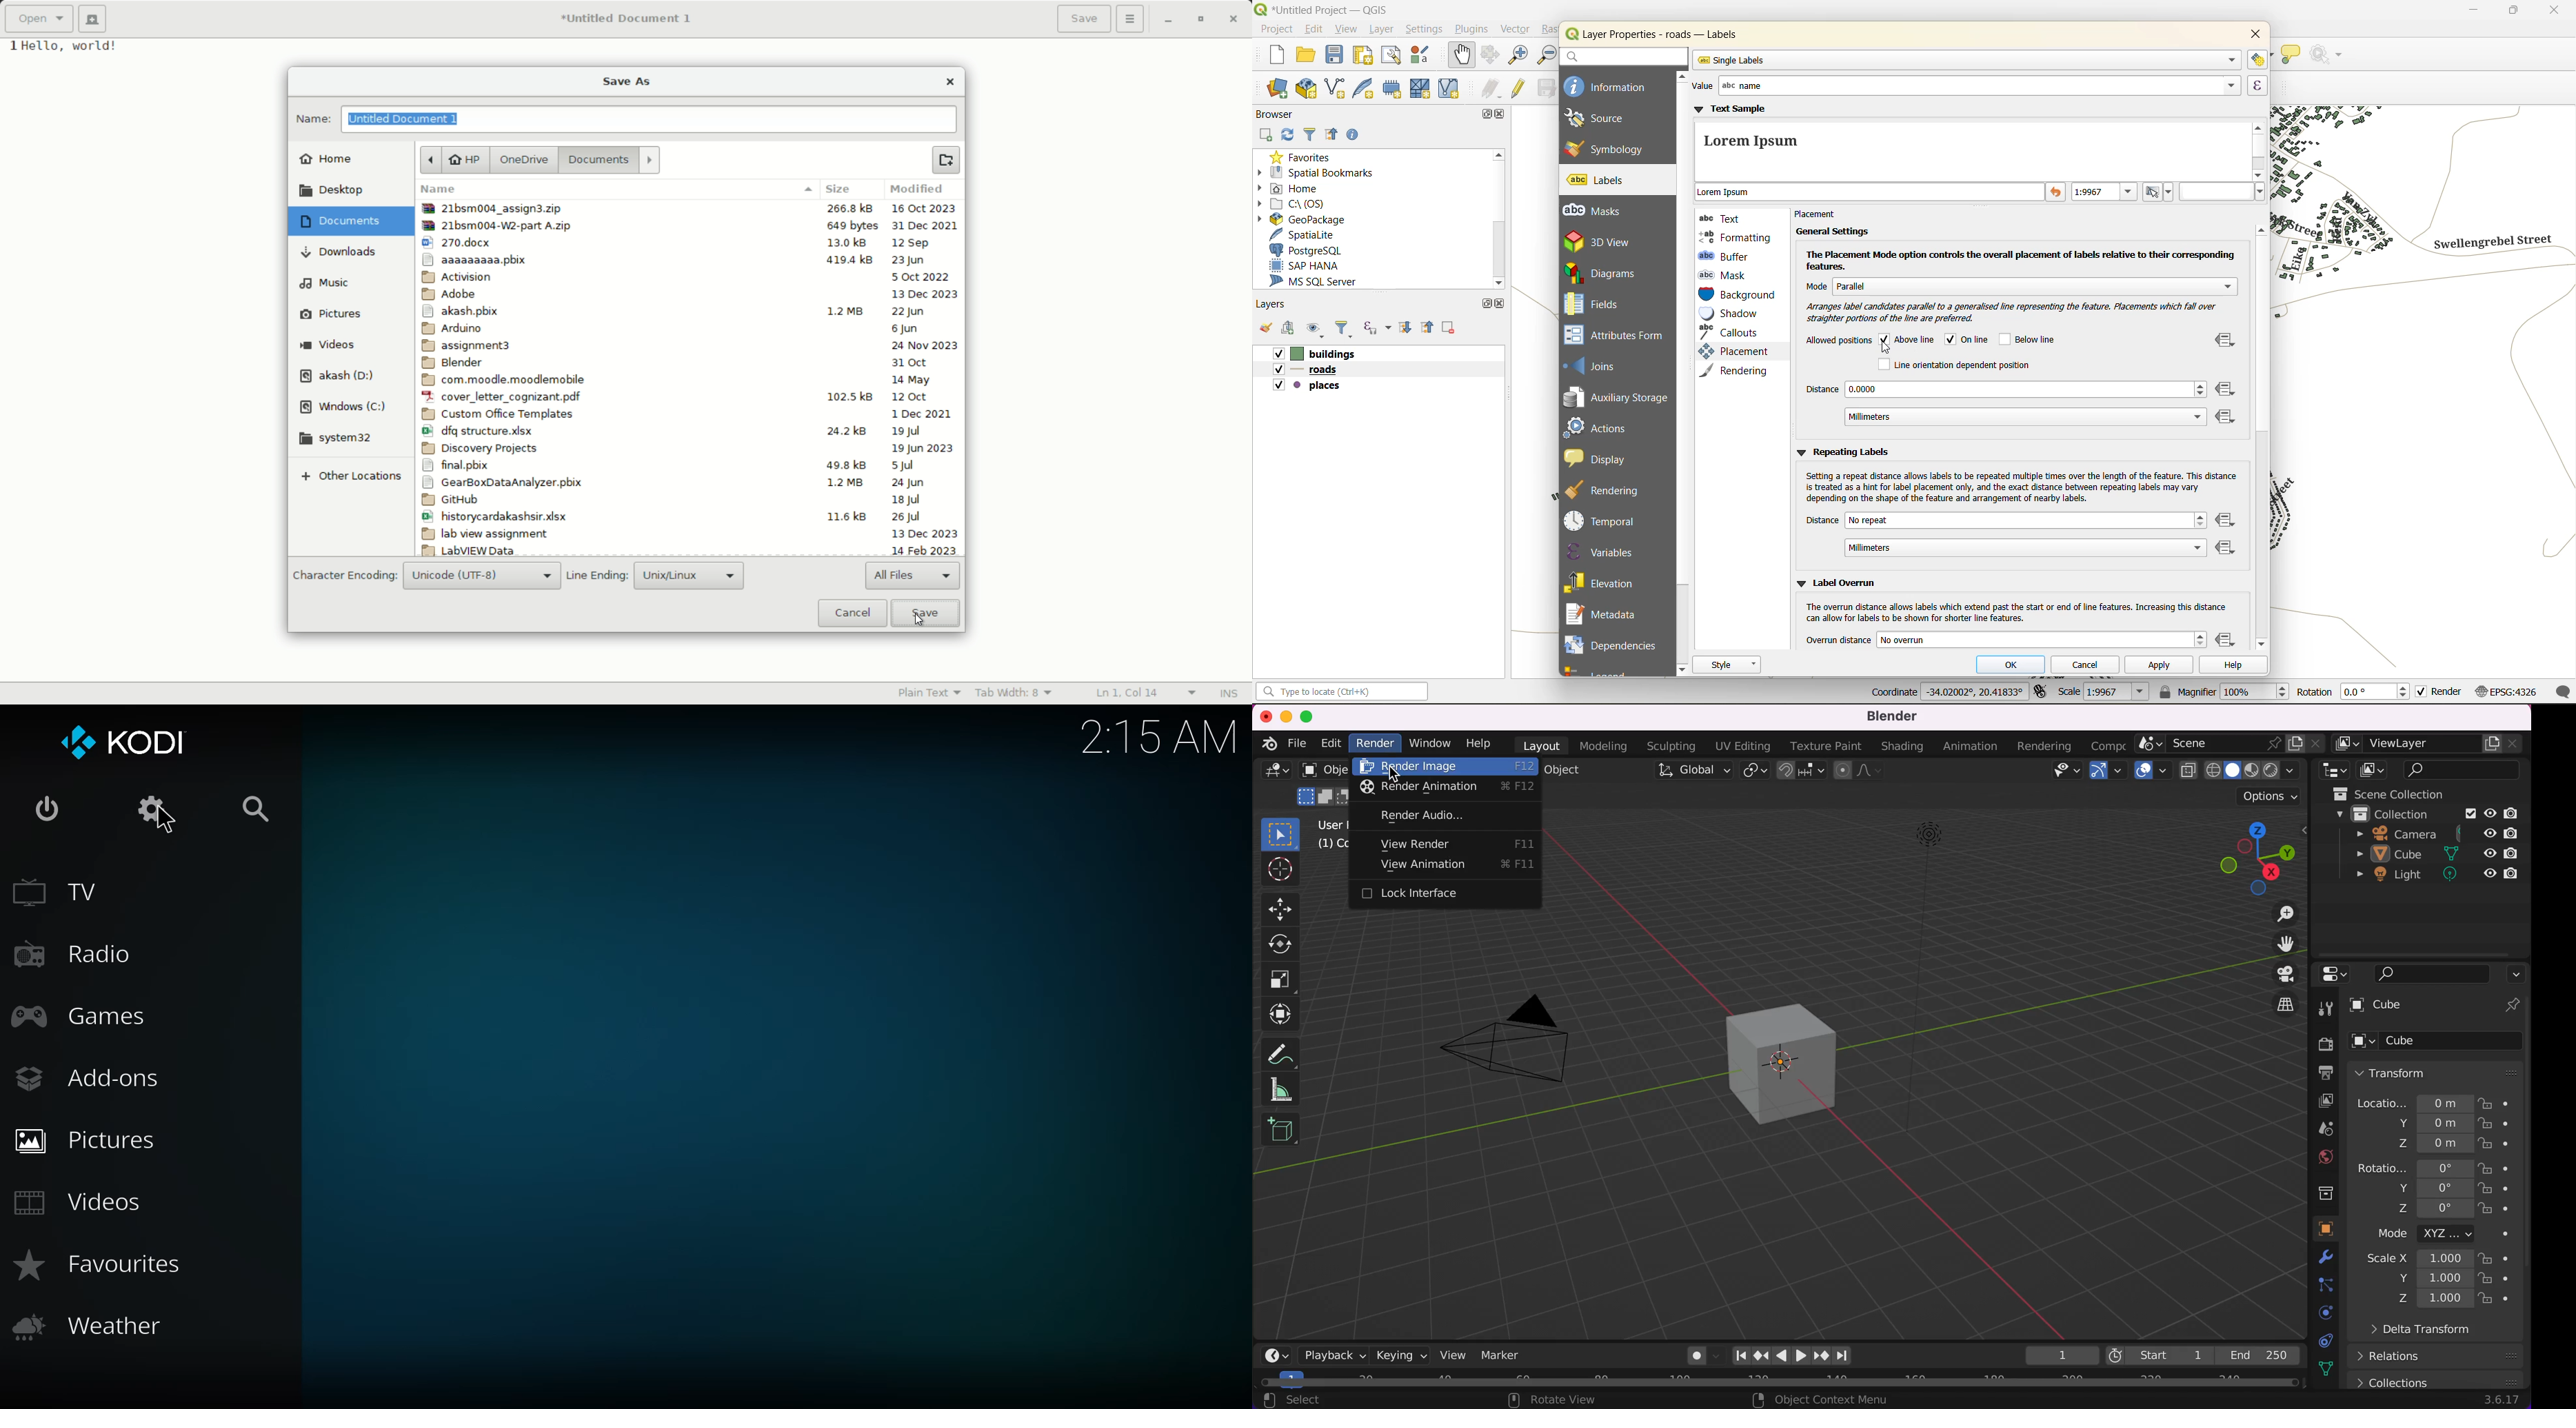 This screenshot has height=1428, width=2576. What do you see at coordinates (1902, 746) in the screenshot?
I see `shading` at bounding box center [1902, 746].